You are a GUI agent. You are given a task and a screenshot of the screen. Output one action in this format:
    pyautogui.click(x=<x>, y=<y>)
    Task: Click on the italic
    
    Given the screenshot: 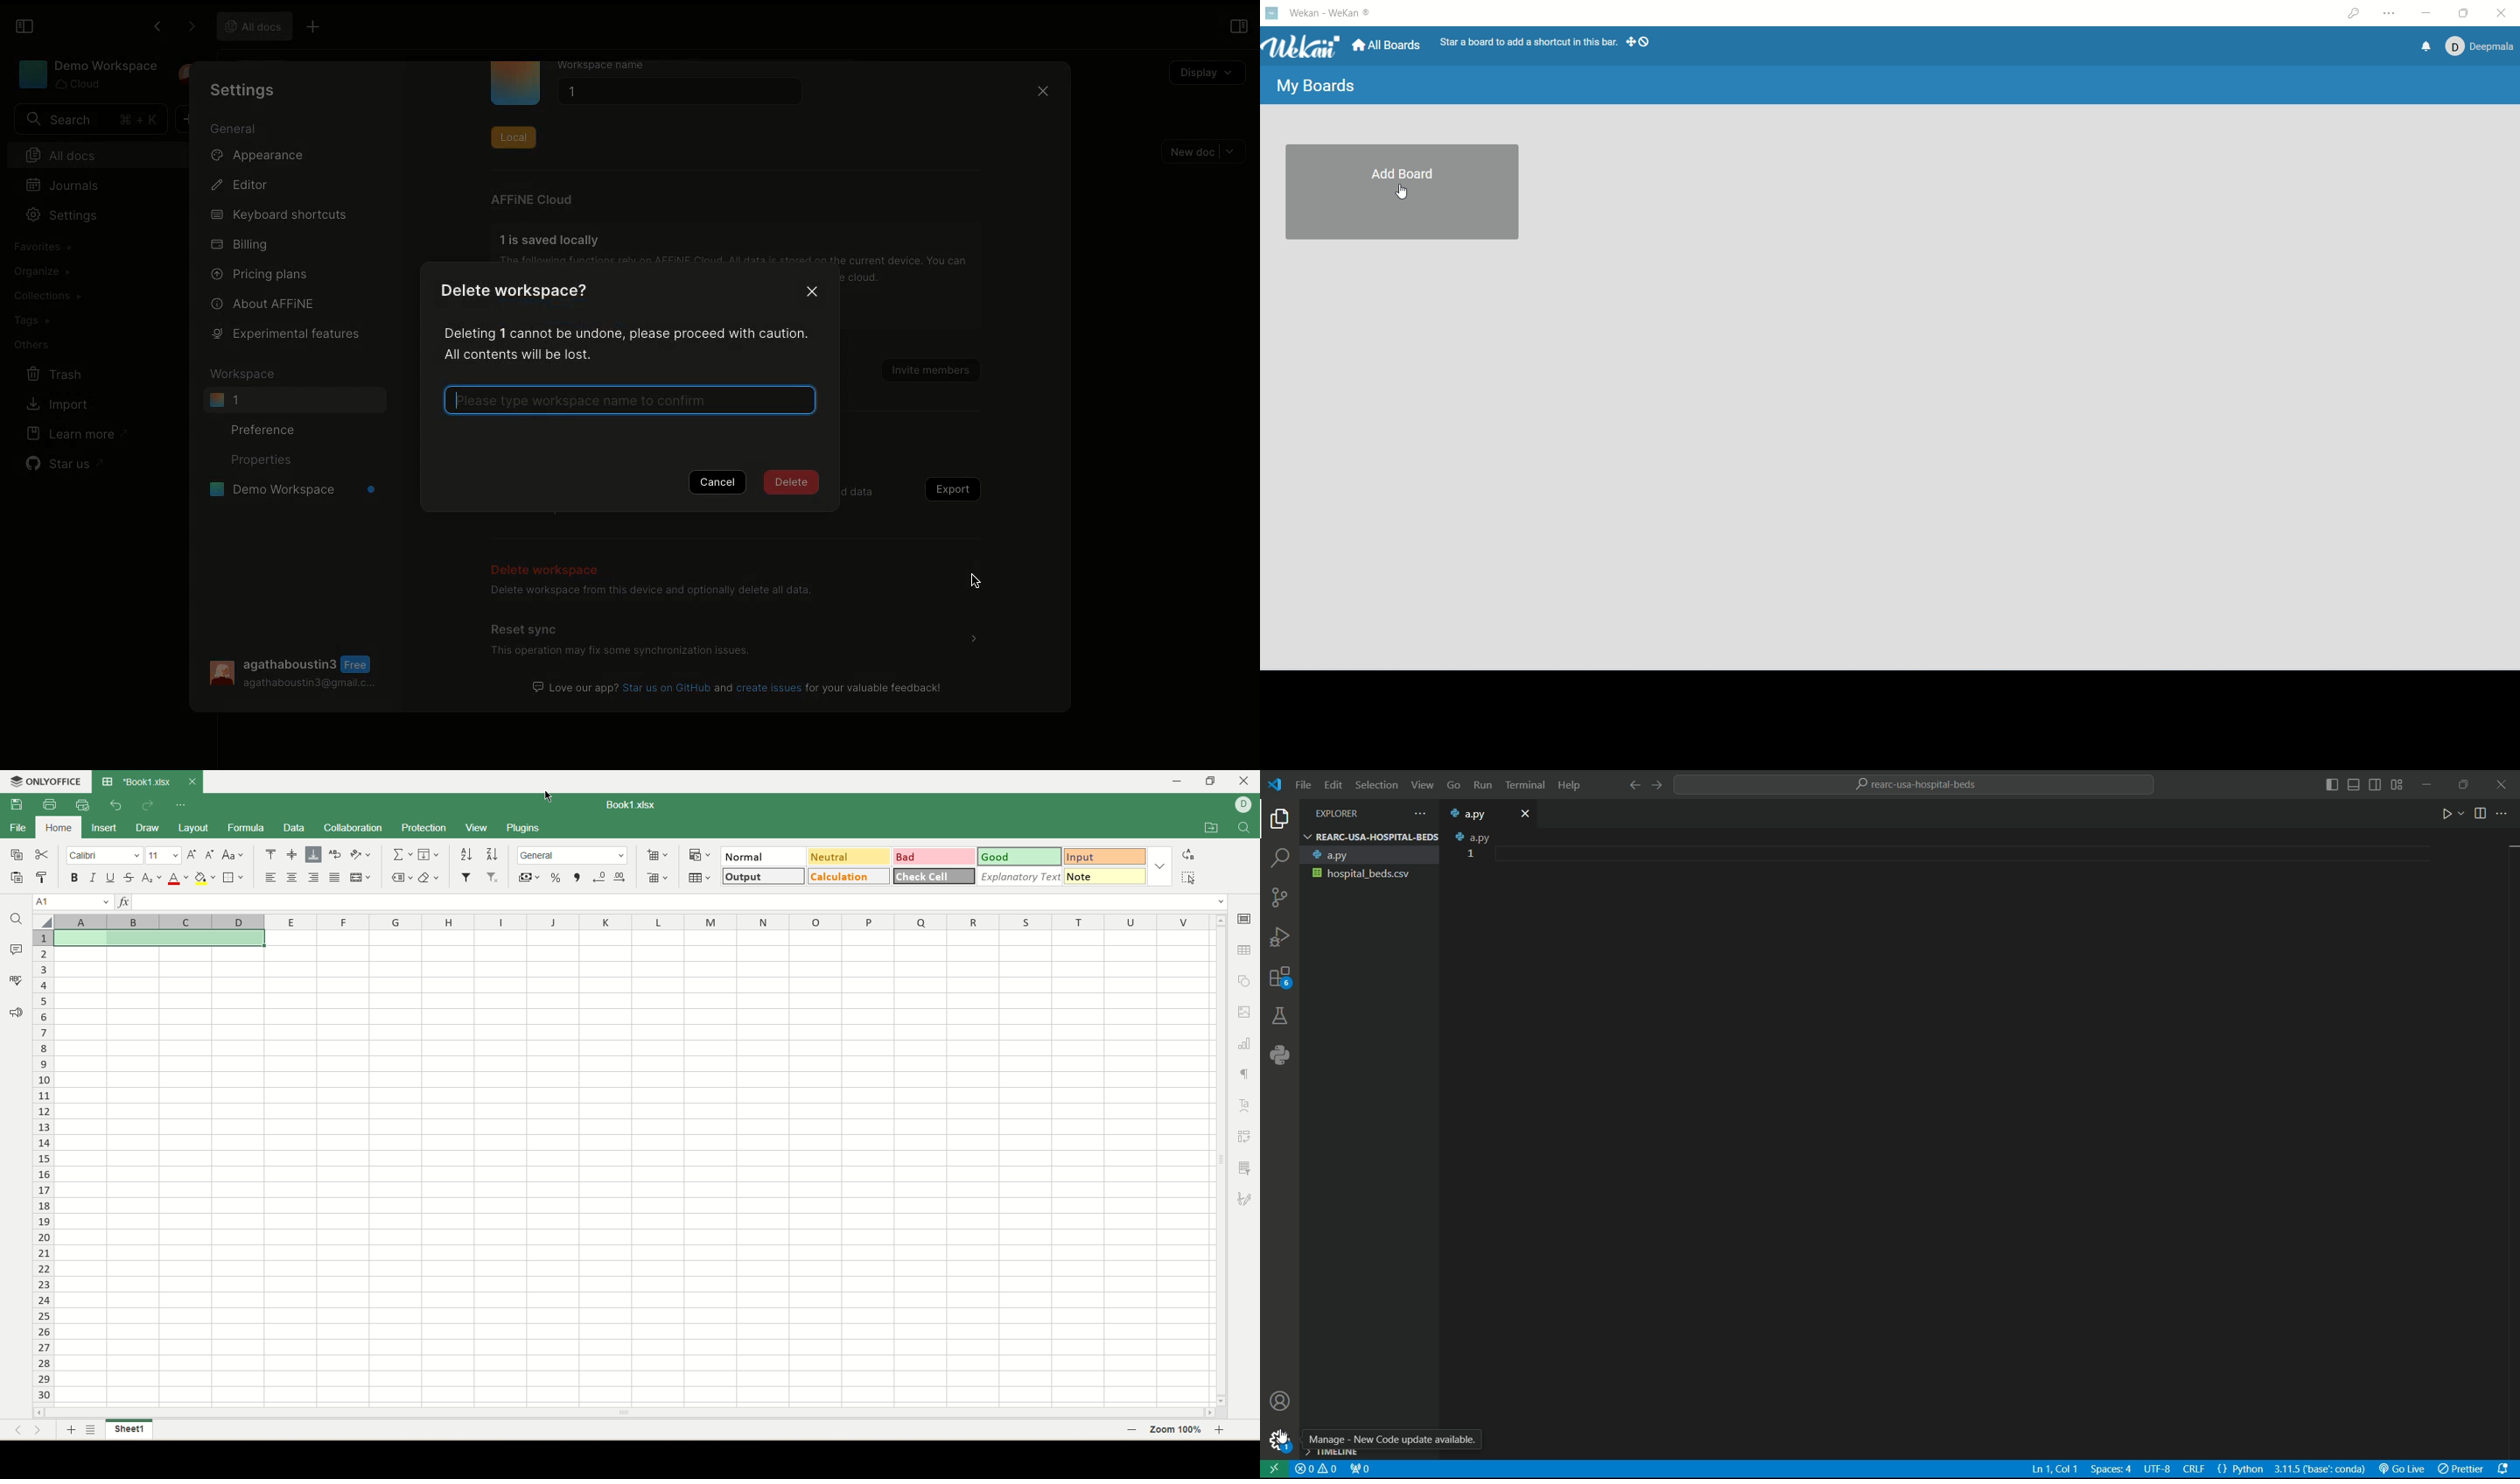 What is the action you would take?
    pyautogui.click(x=94, y=877)
    